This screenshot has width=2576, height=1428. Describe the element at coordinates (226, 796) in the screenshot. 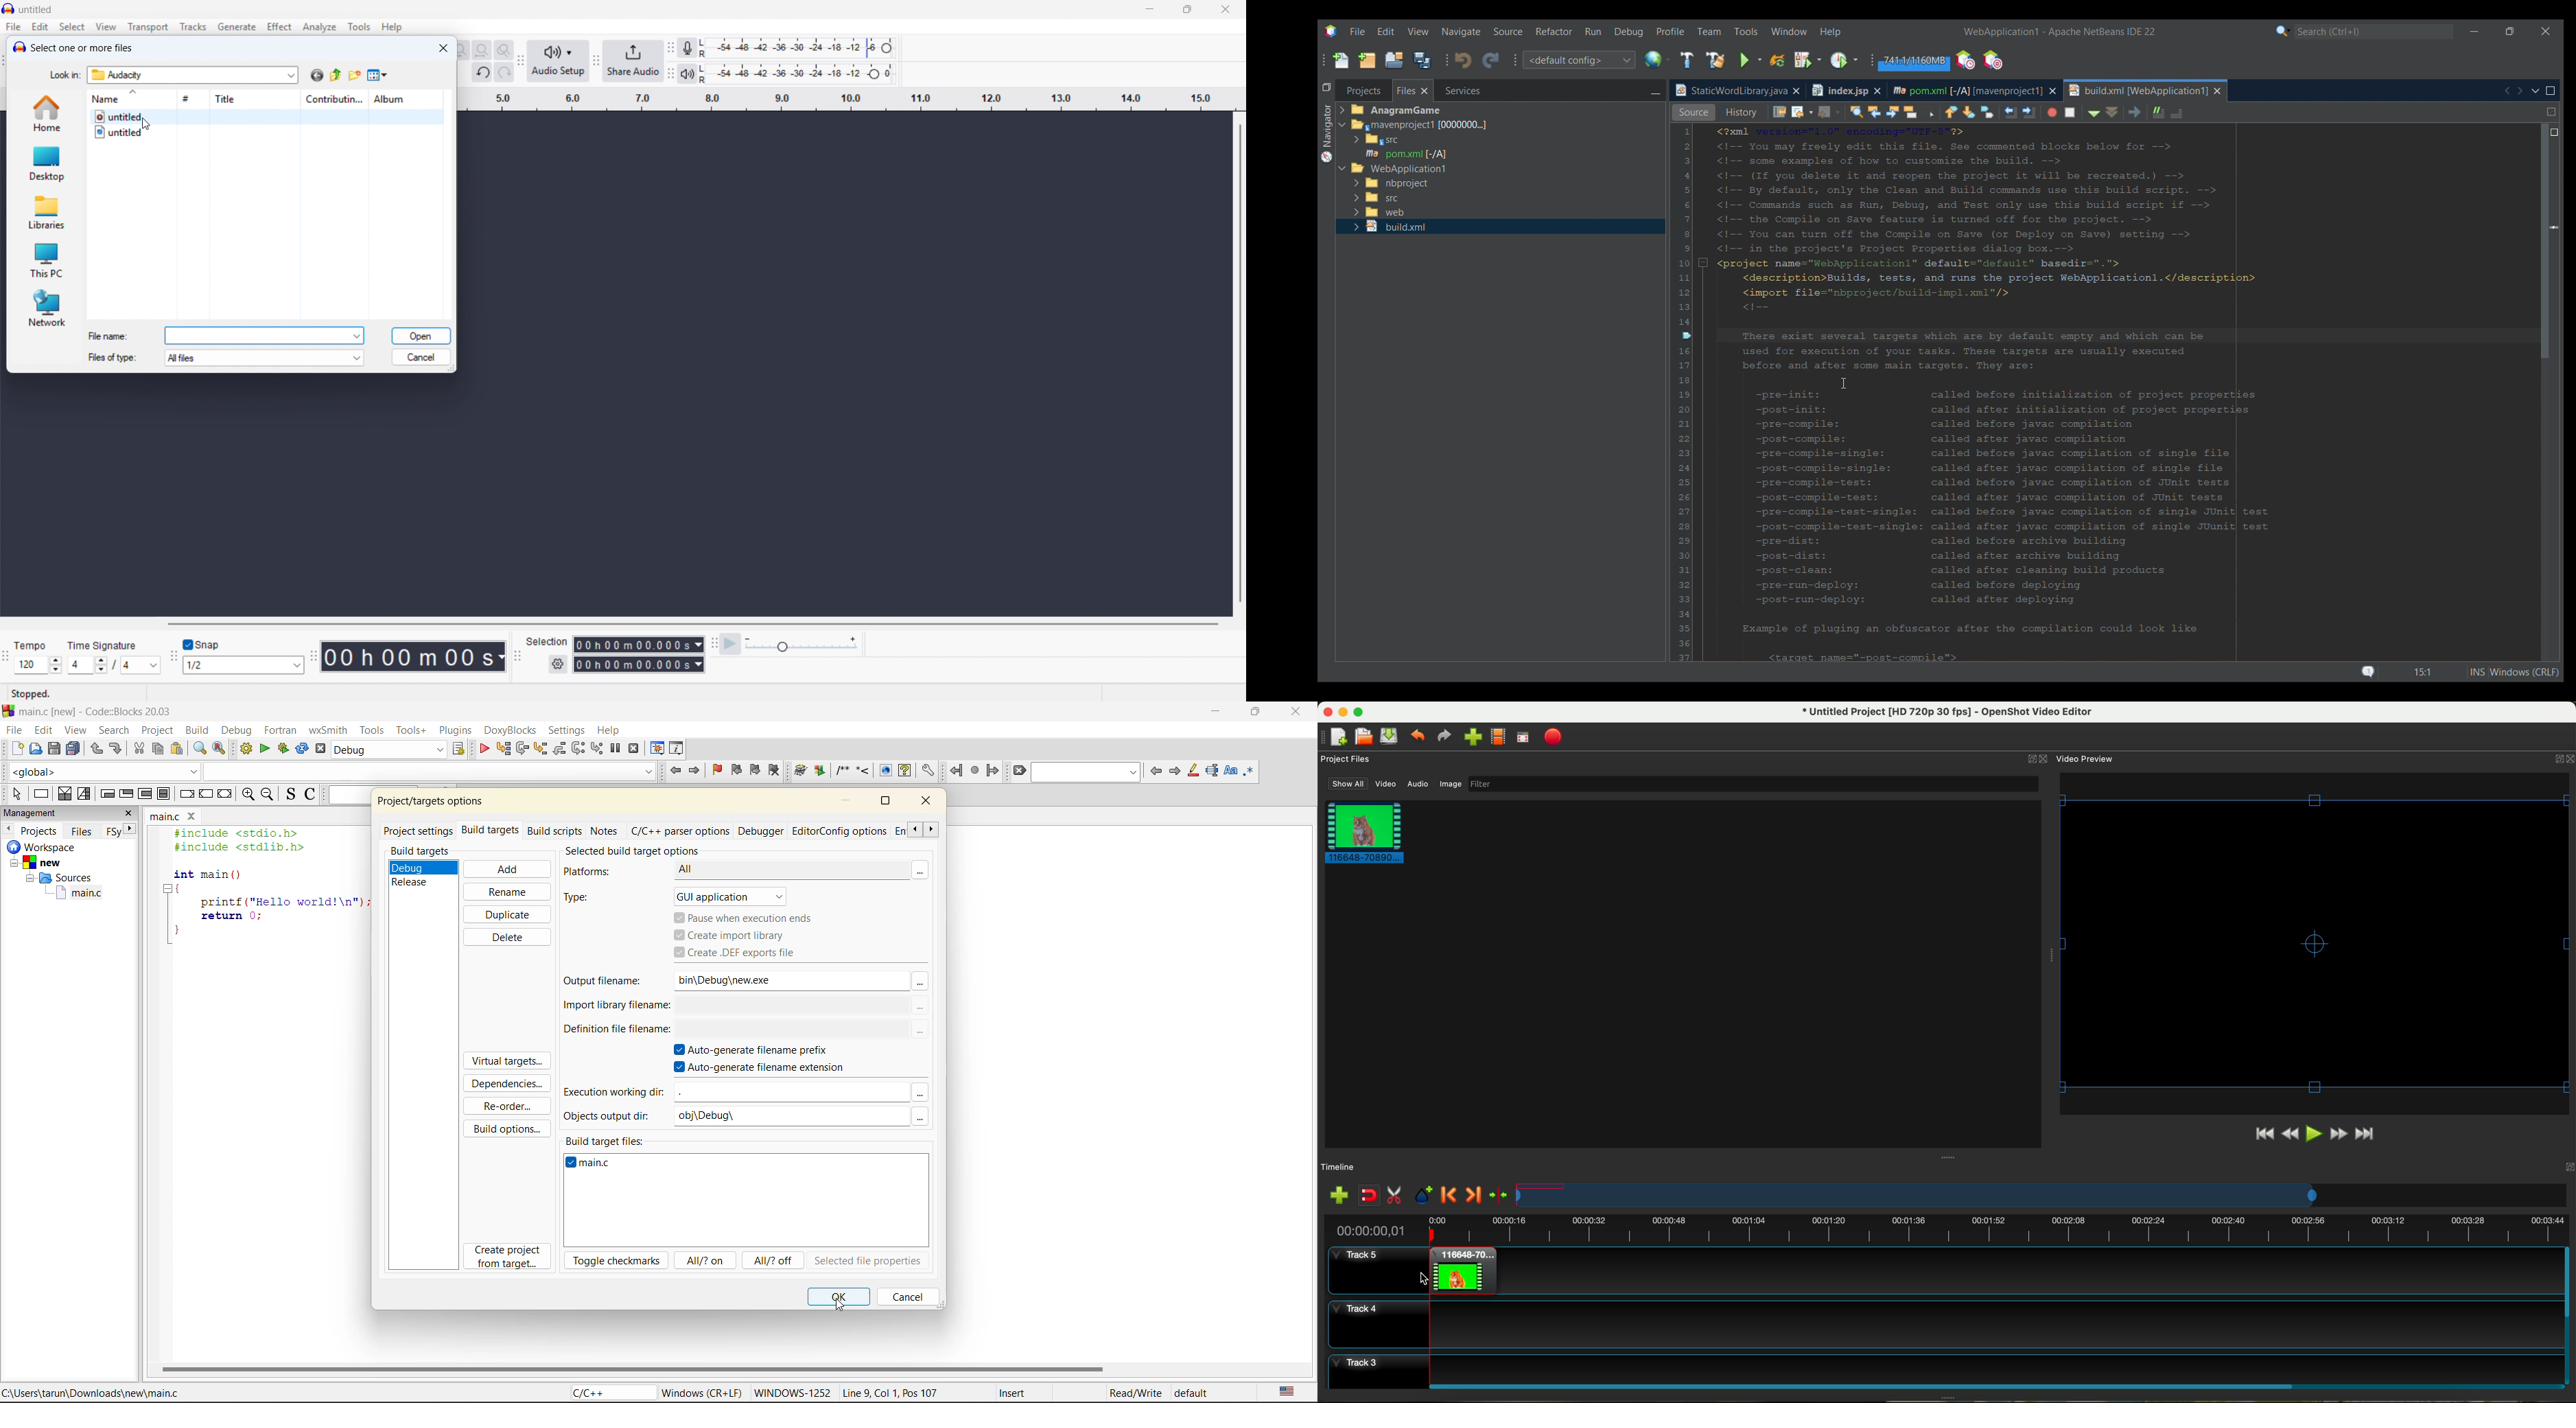

I see `return instruction` at that location.